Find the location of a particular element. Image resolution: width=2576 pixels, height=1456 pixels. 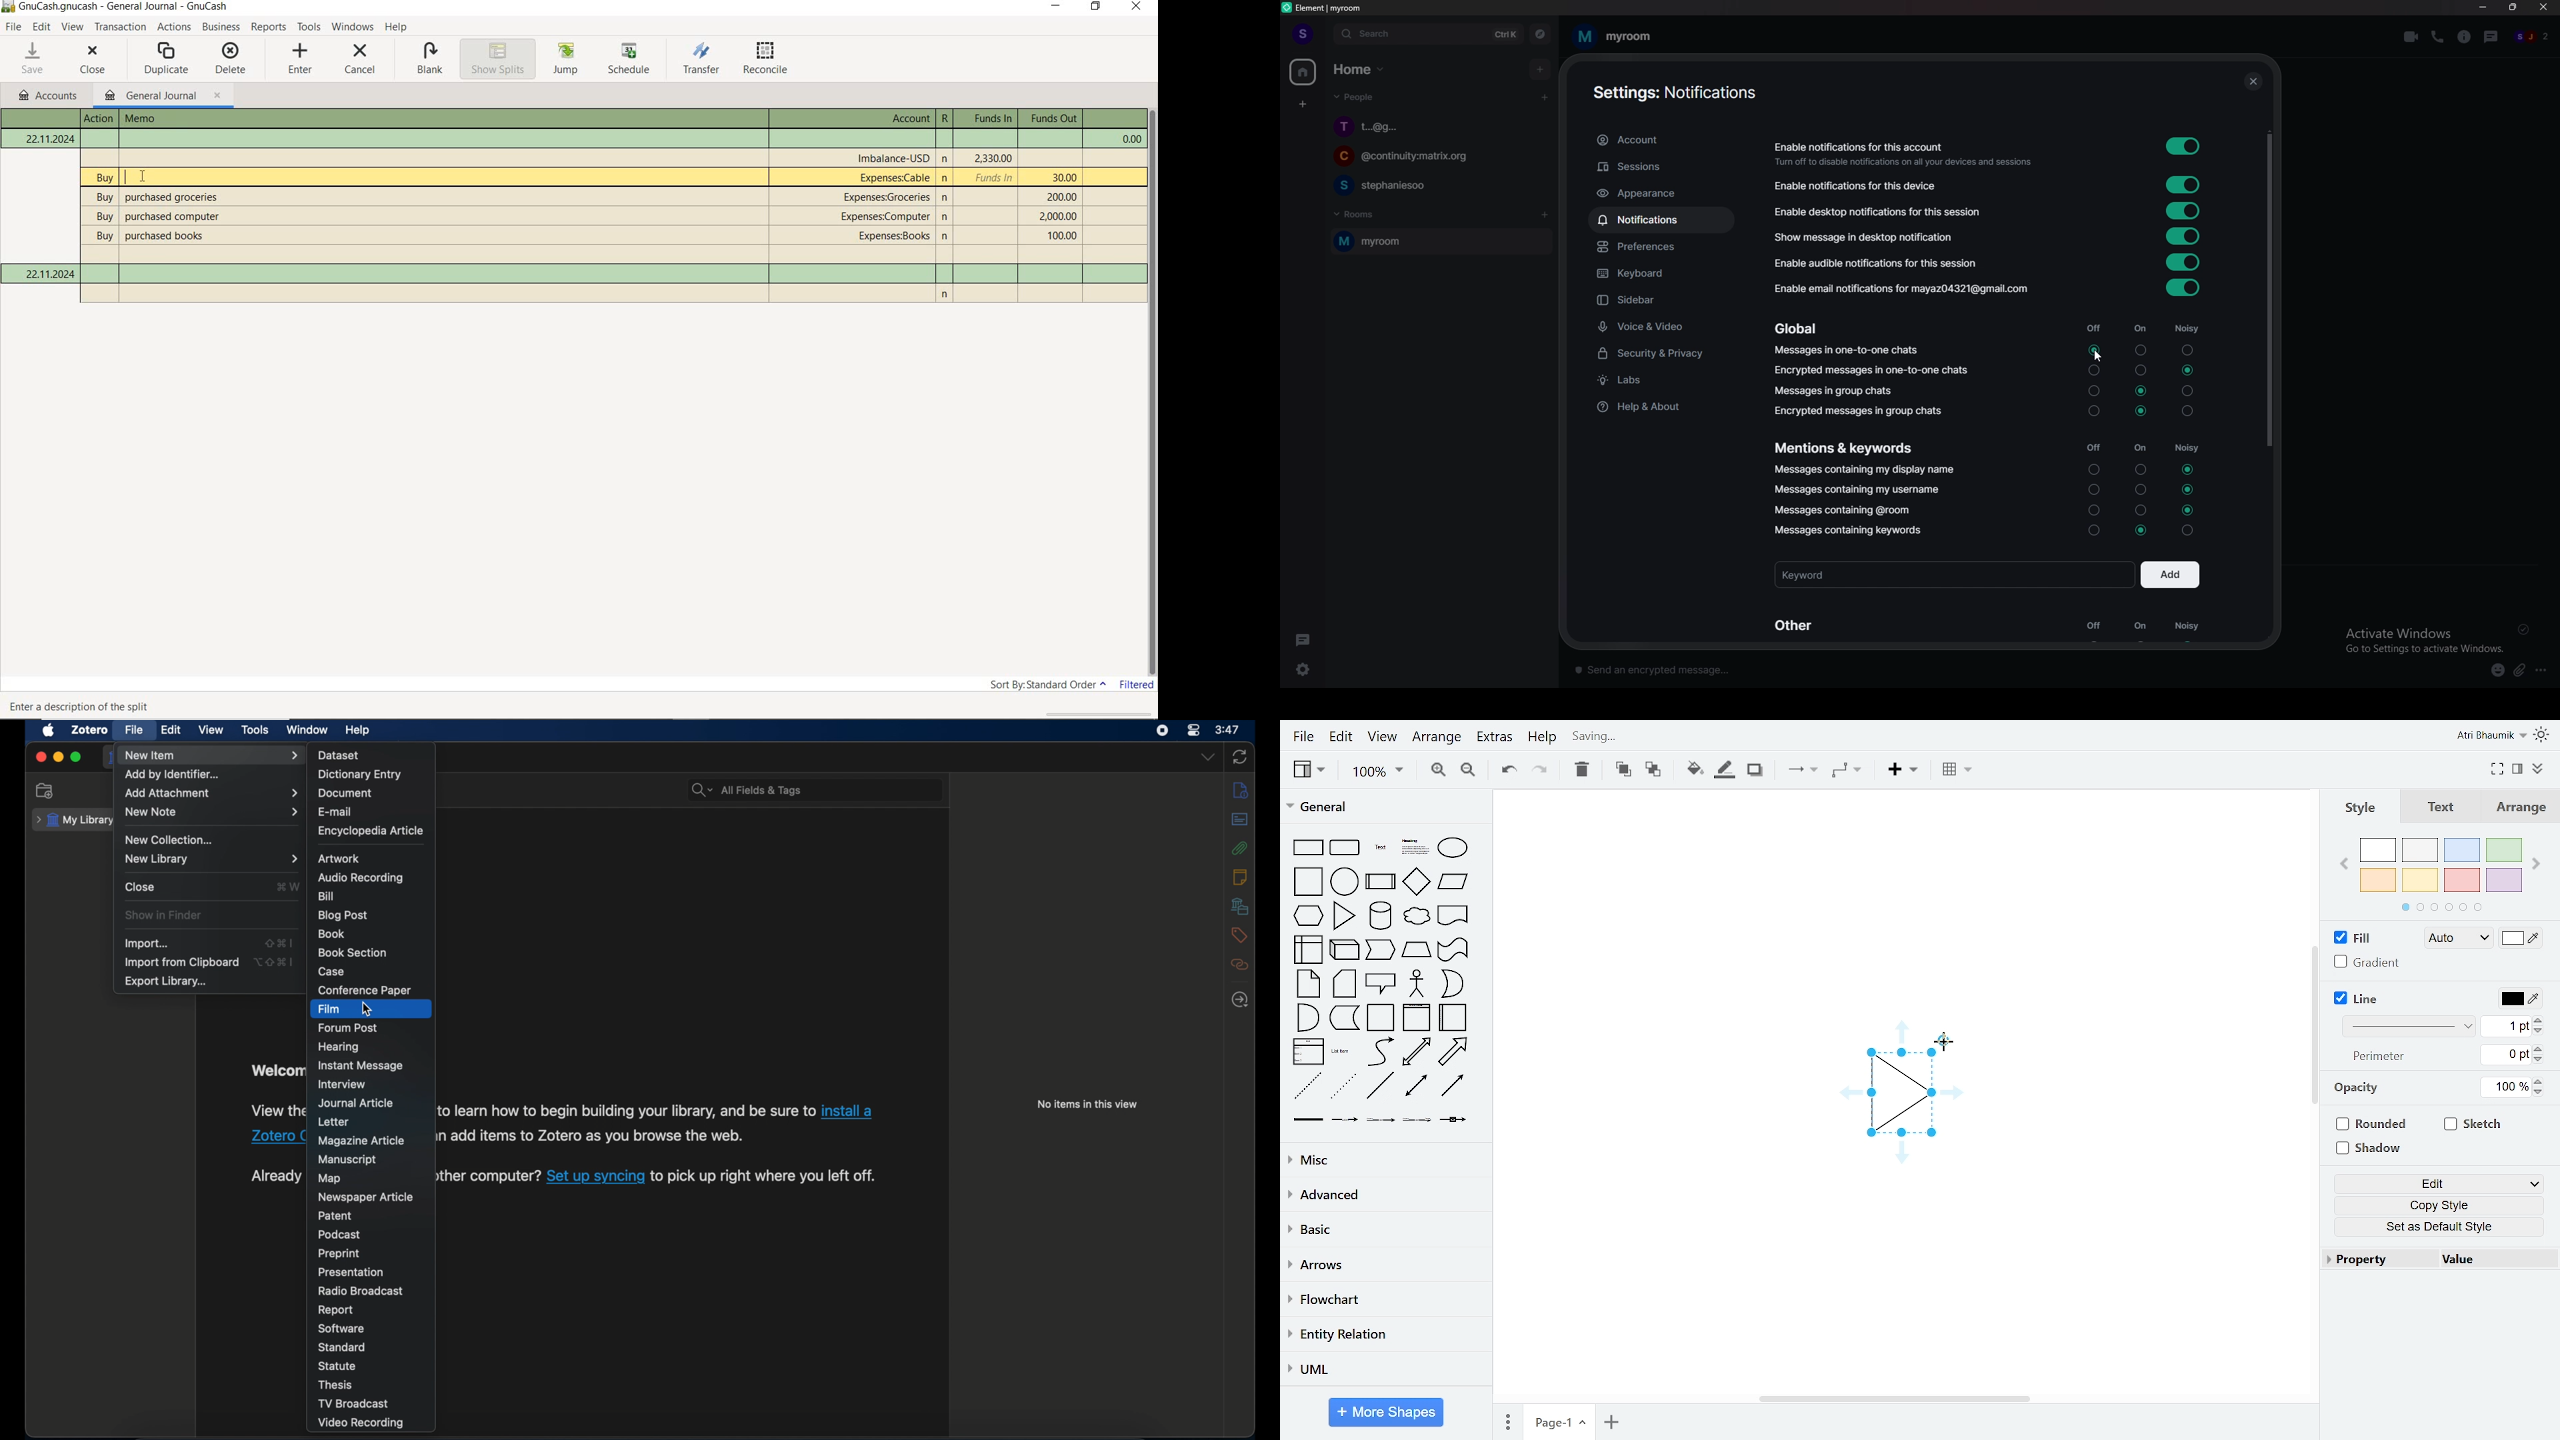

encrypted messages in one to one chats is located at coordinates (1873, 371).